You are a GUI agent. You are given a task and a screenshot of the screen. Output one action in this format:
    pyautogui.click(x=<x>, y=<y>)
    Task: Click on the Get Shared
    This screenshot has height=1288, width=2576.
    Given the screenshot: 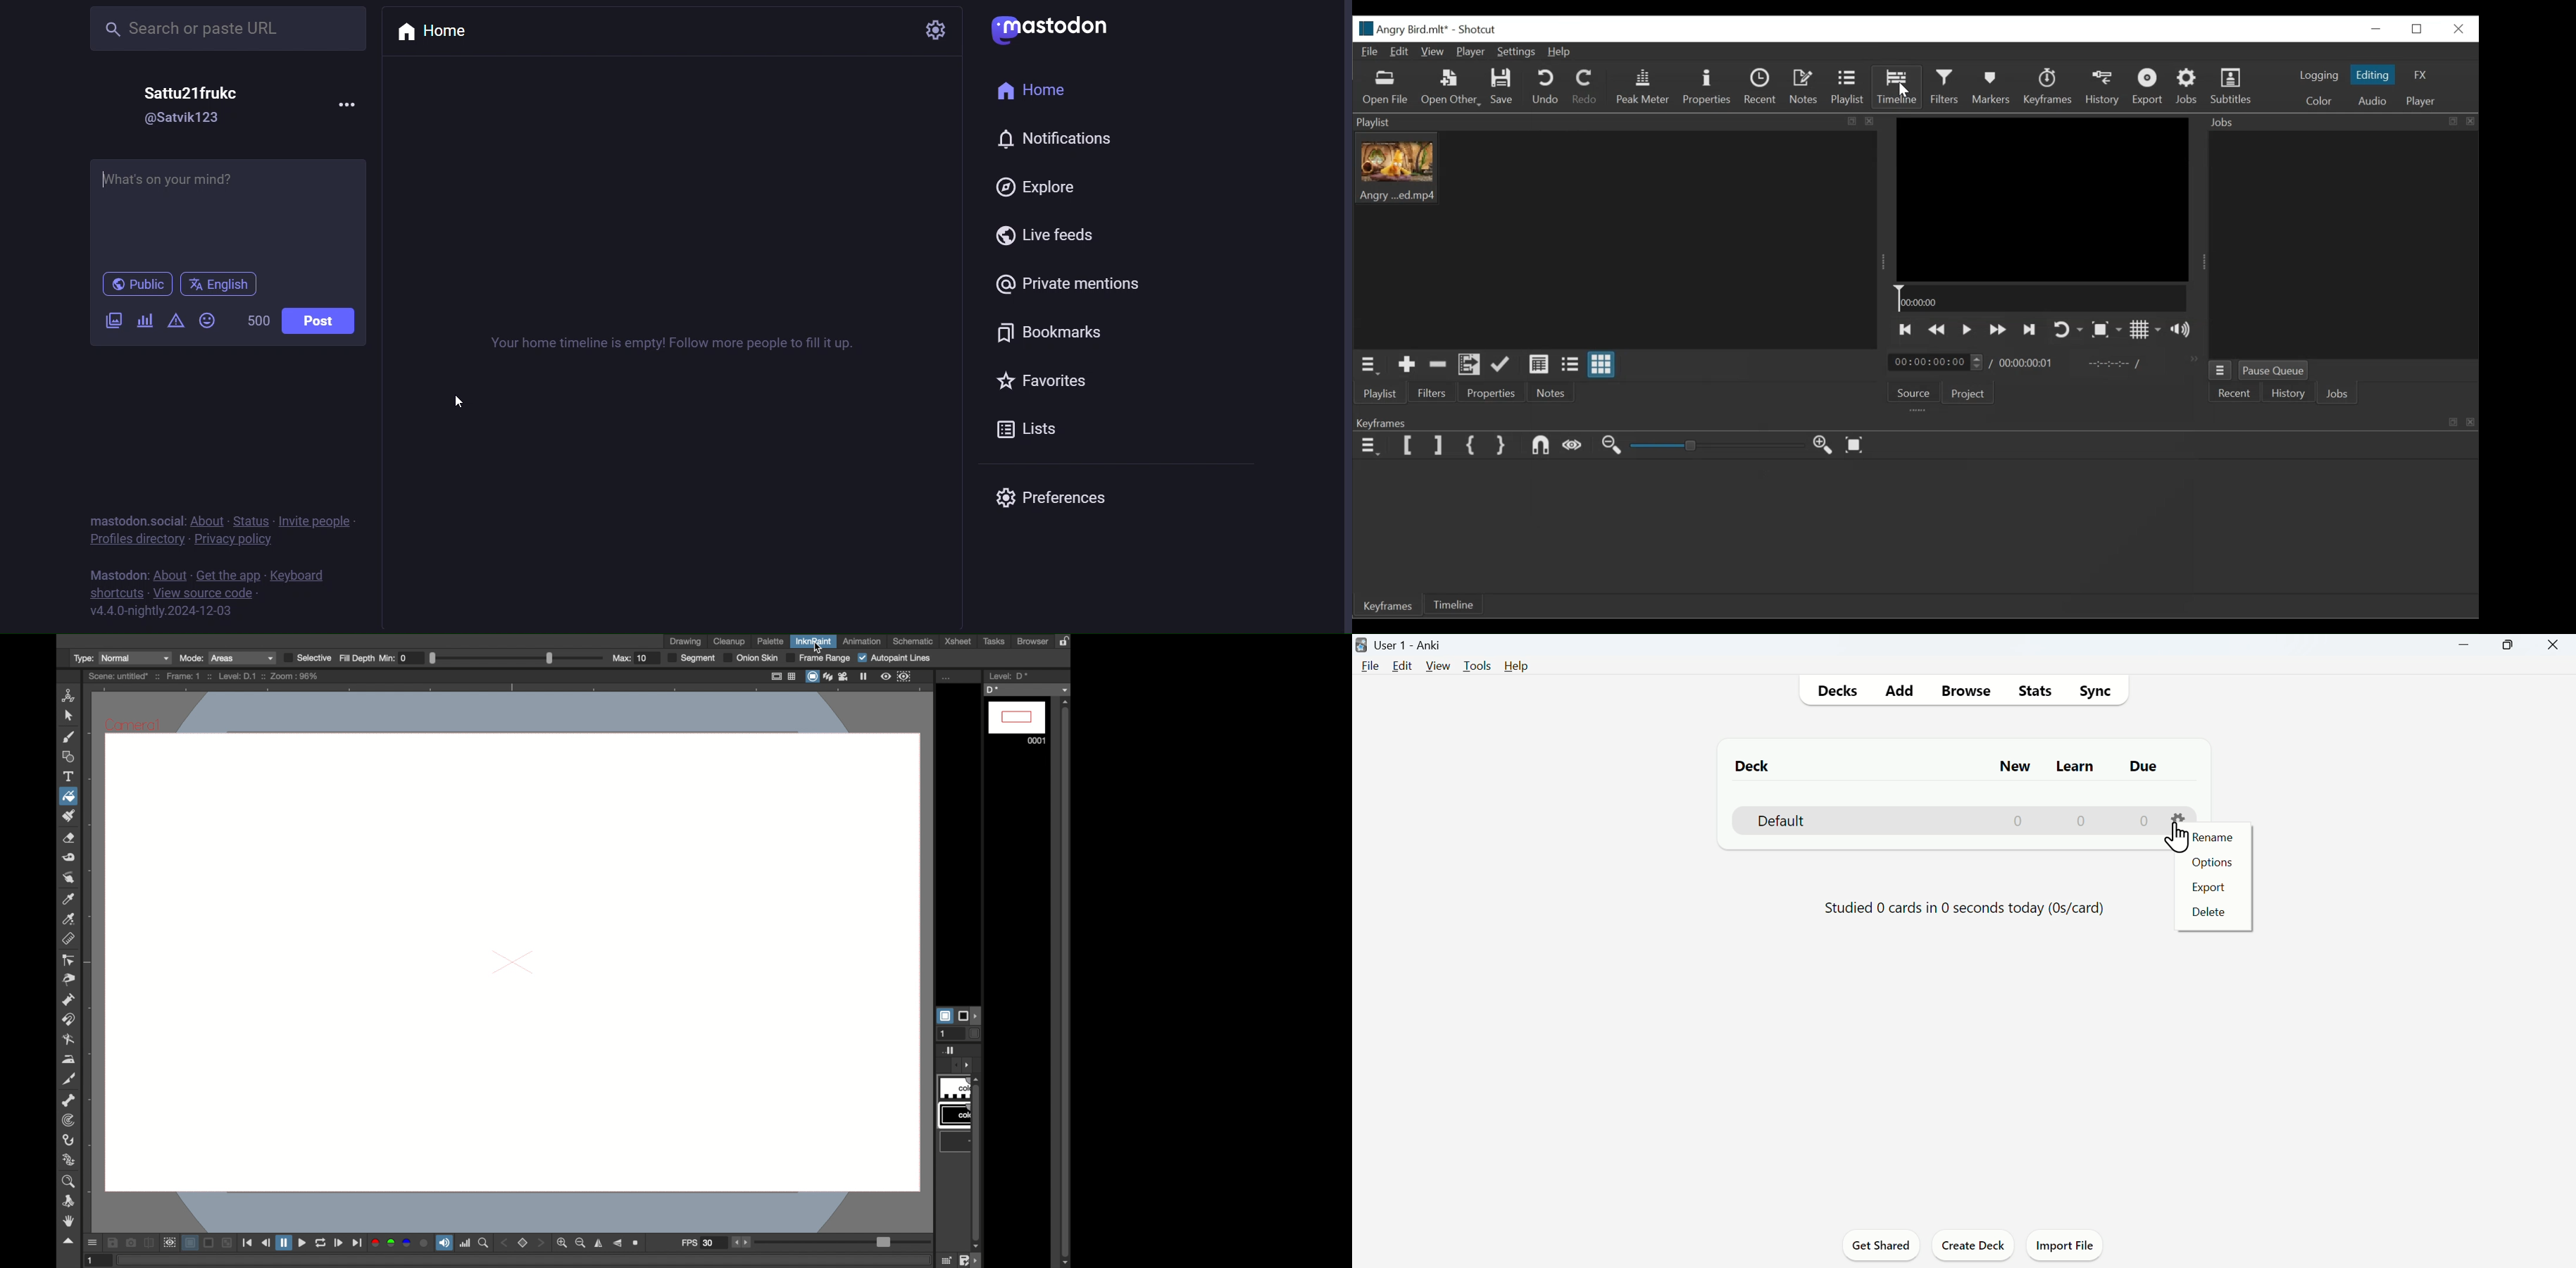 What is the action you would take?
    pyautogui.click(x=1882, y=1244)
    